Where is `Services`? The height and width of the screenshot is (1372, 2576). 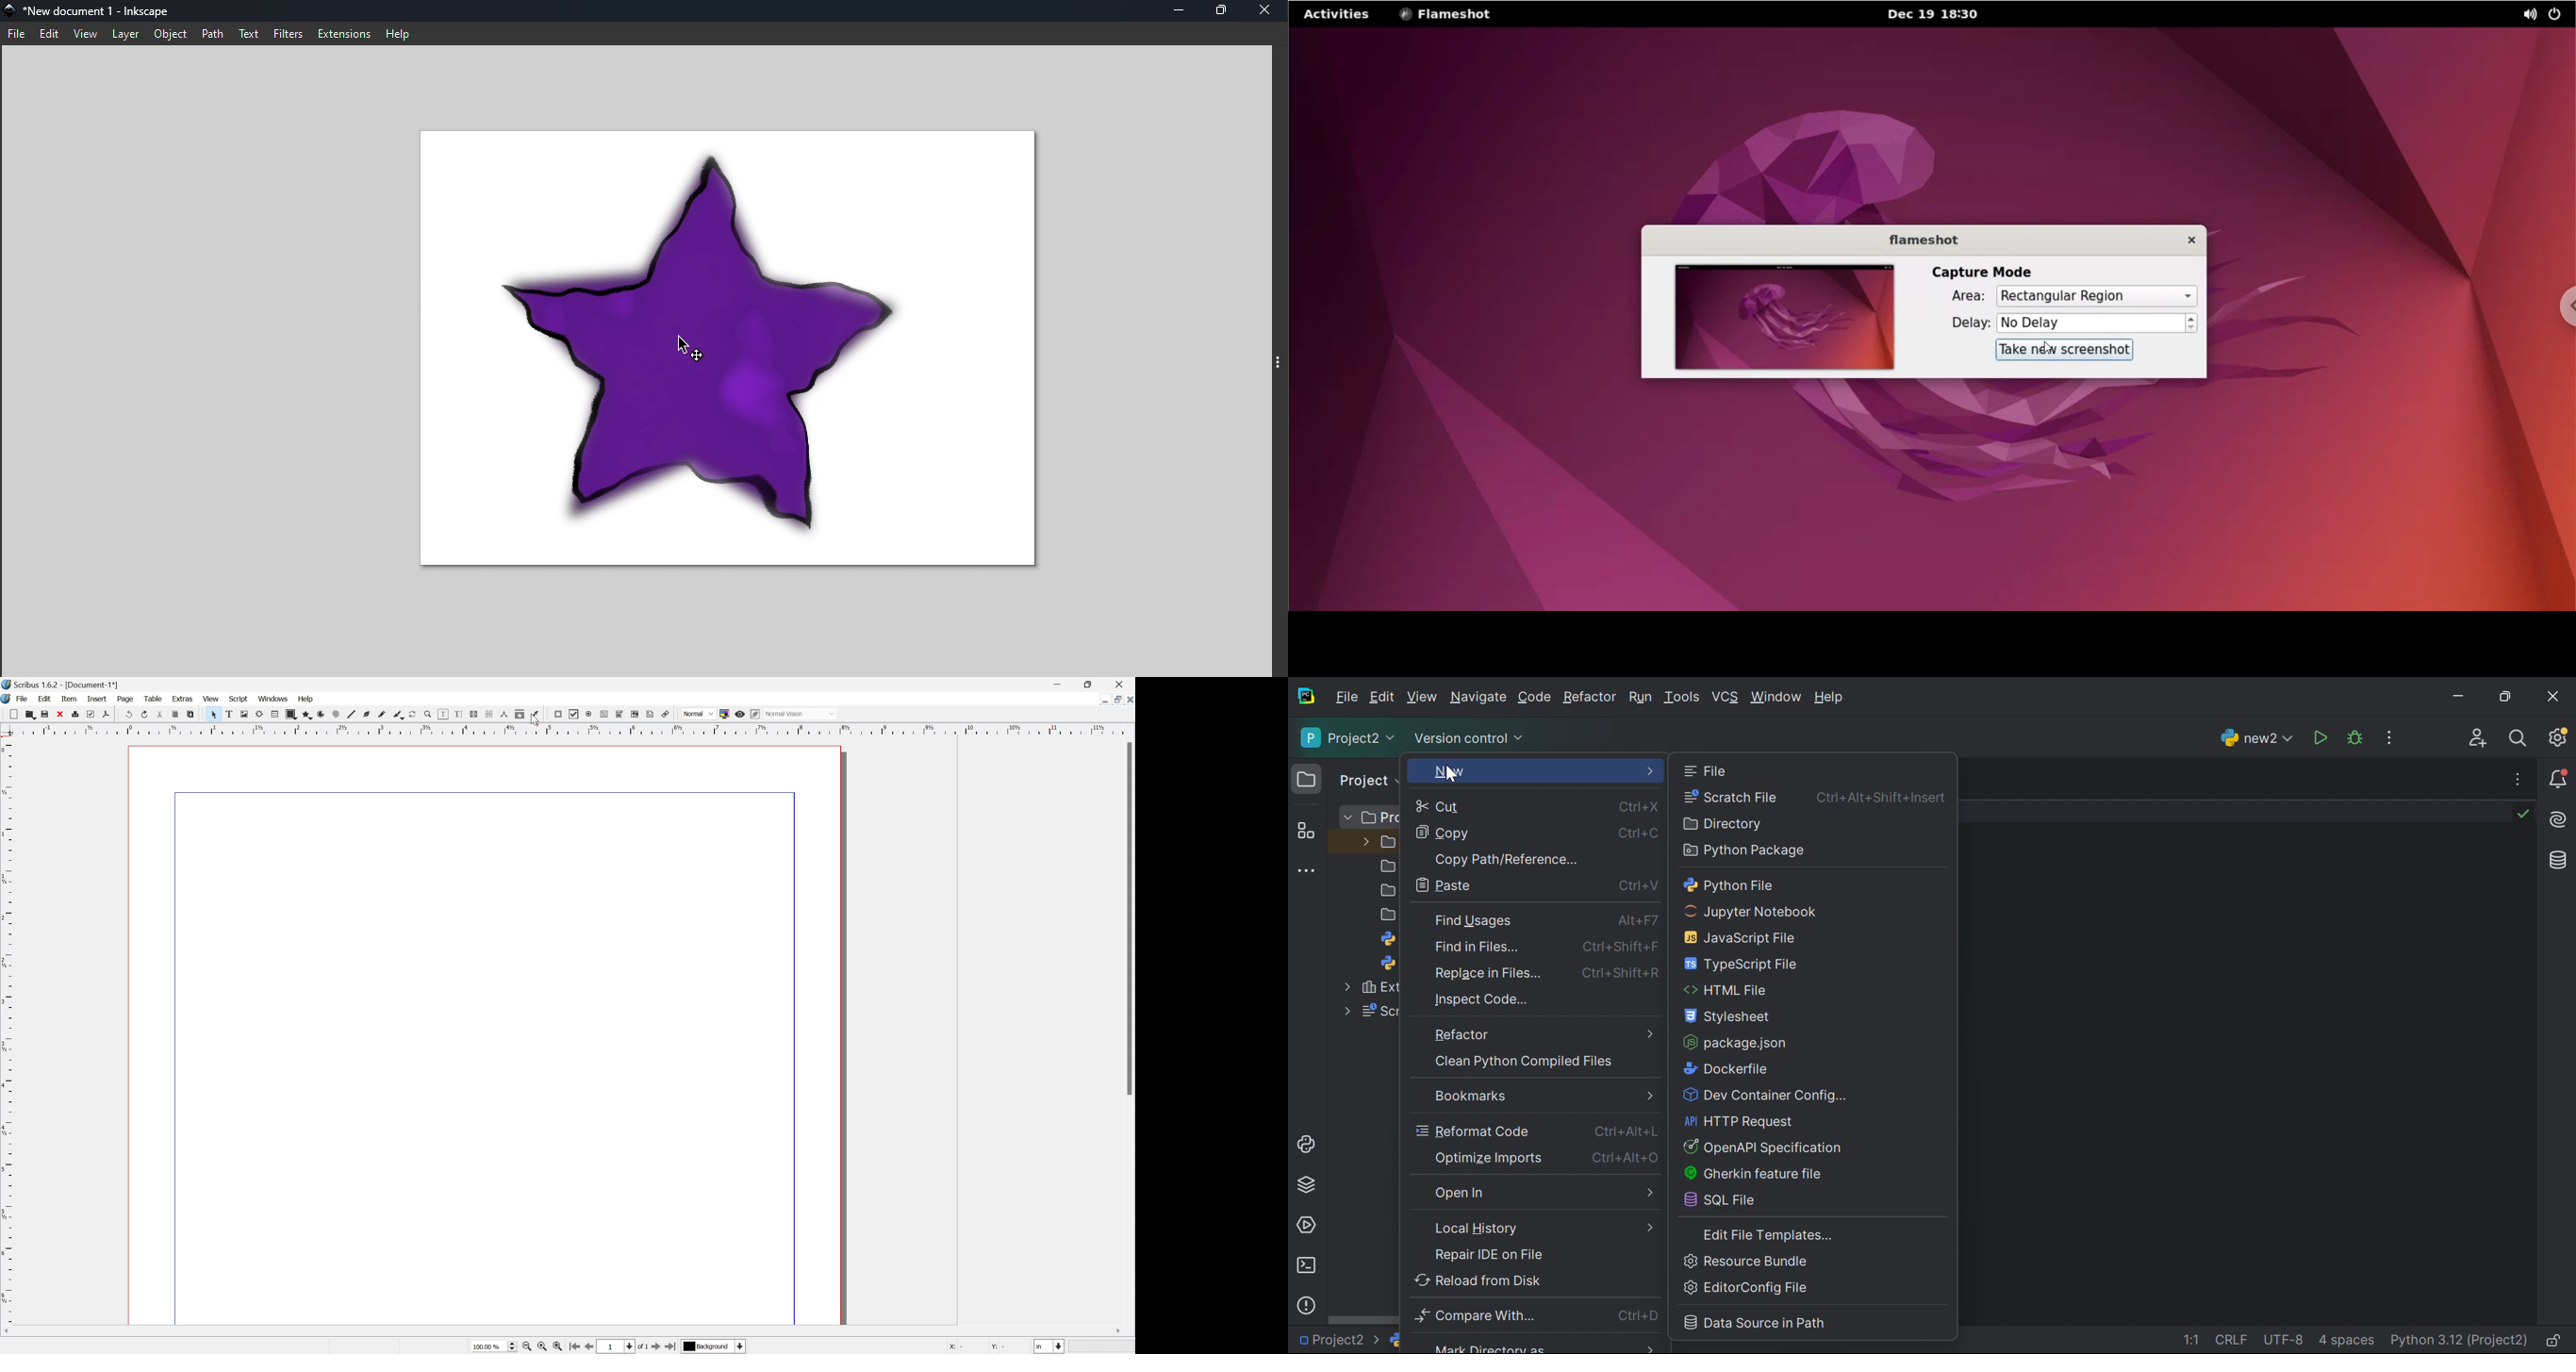
Services is located at coordinates (1307, 1224).